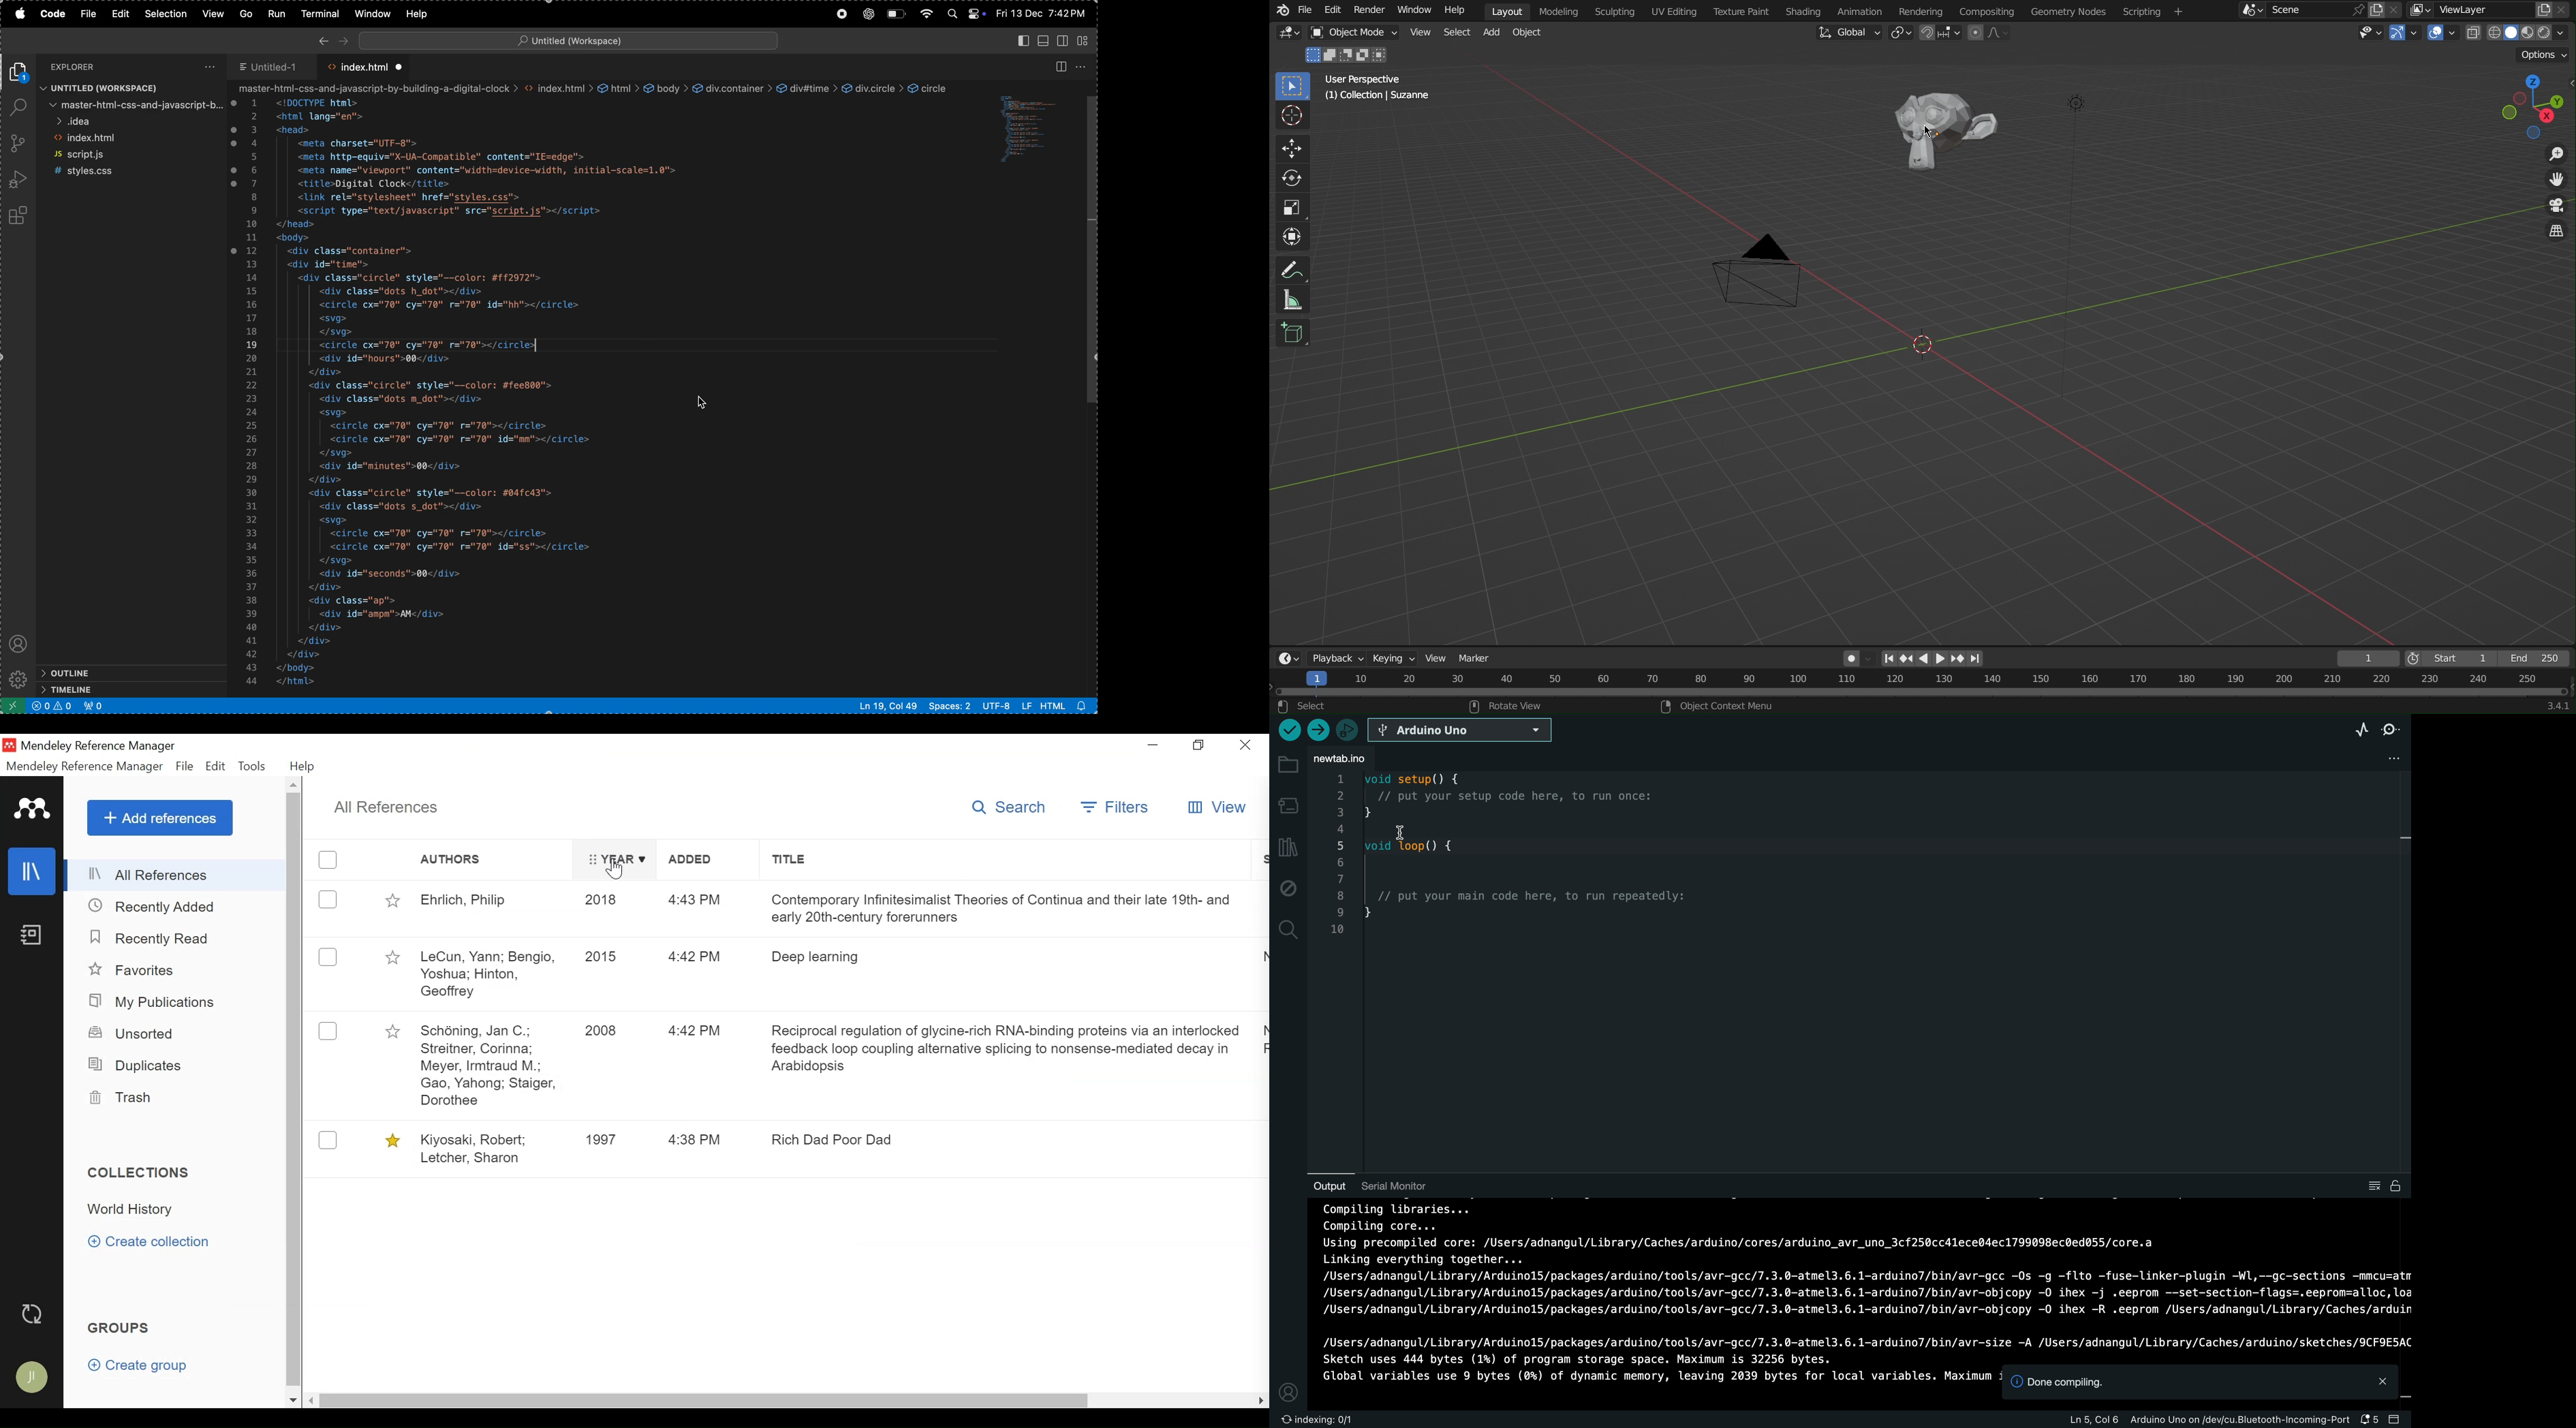  Describe the element at coordinates (1423, 35) in the screenshot. I see `View` at that location.